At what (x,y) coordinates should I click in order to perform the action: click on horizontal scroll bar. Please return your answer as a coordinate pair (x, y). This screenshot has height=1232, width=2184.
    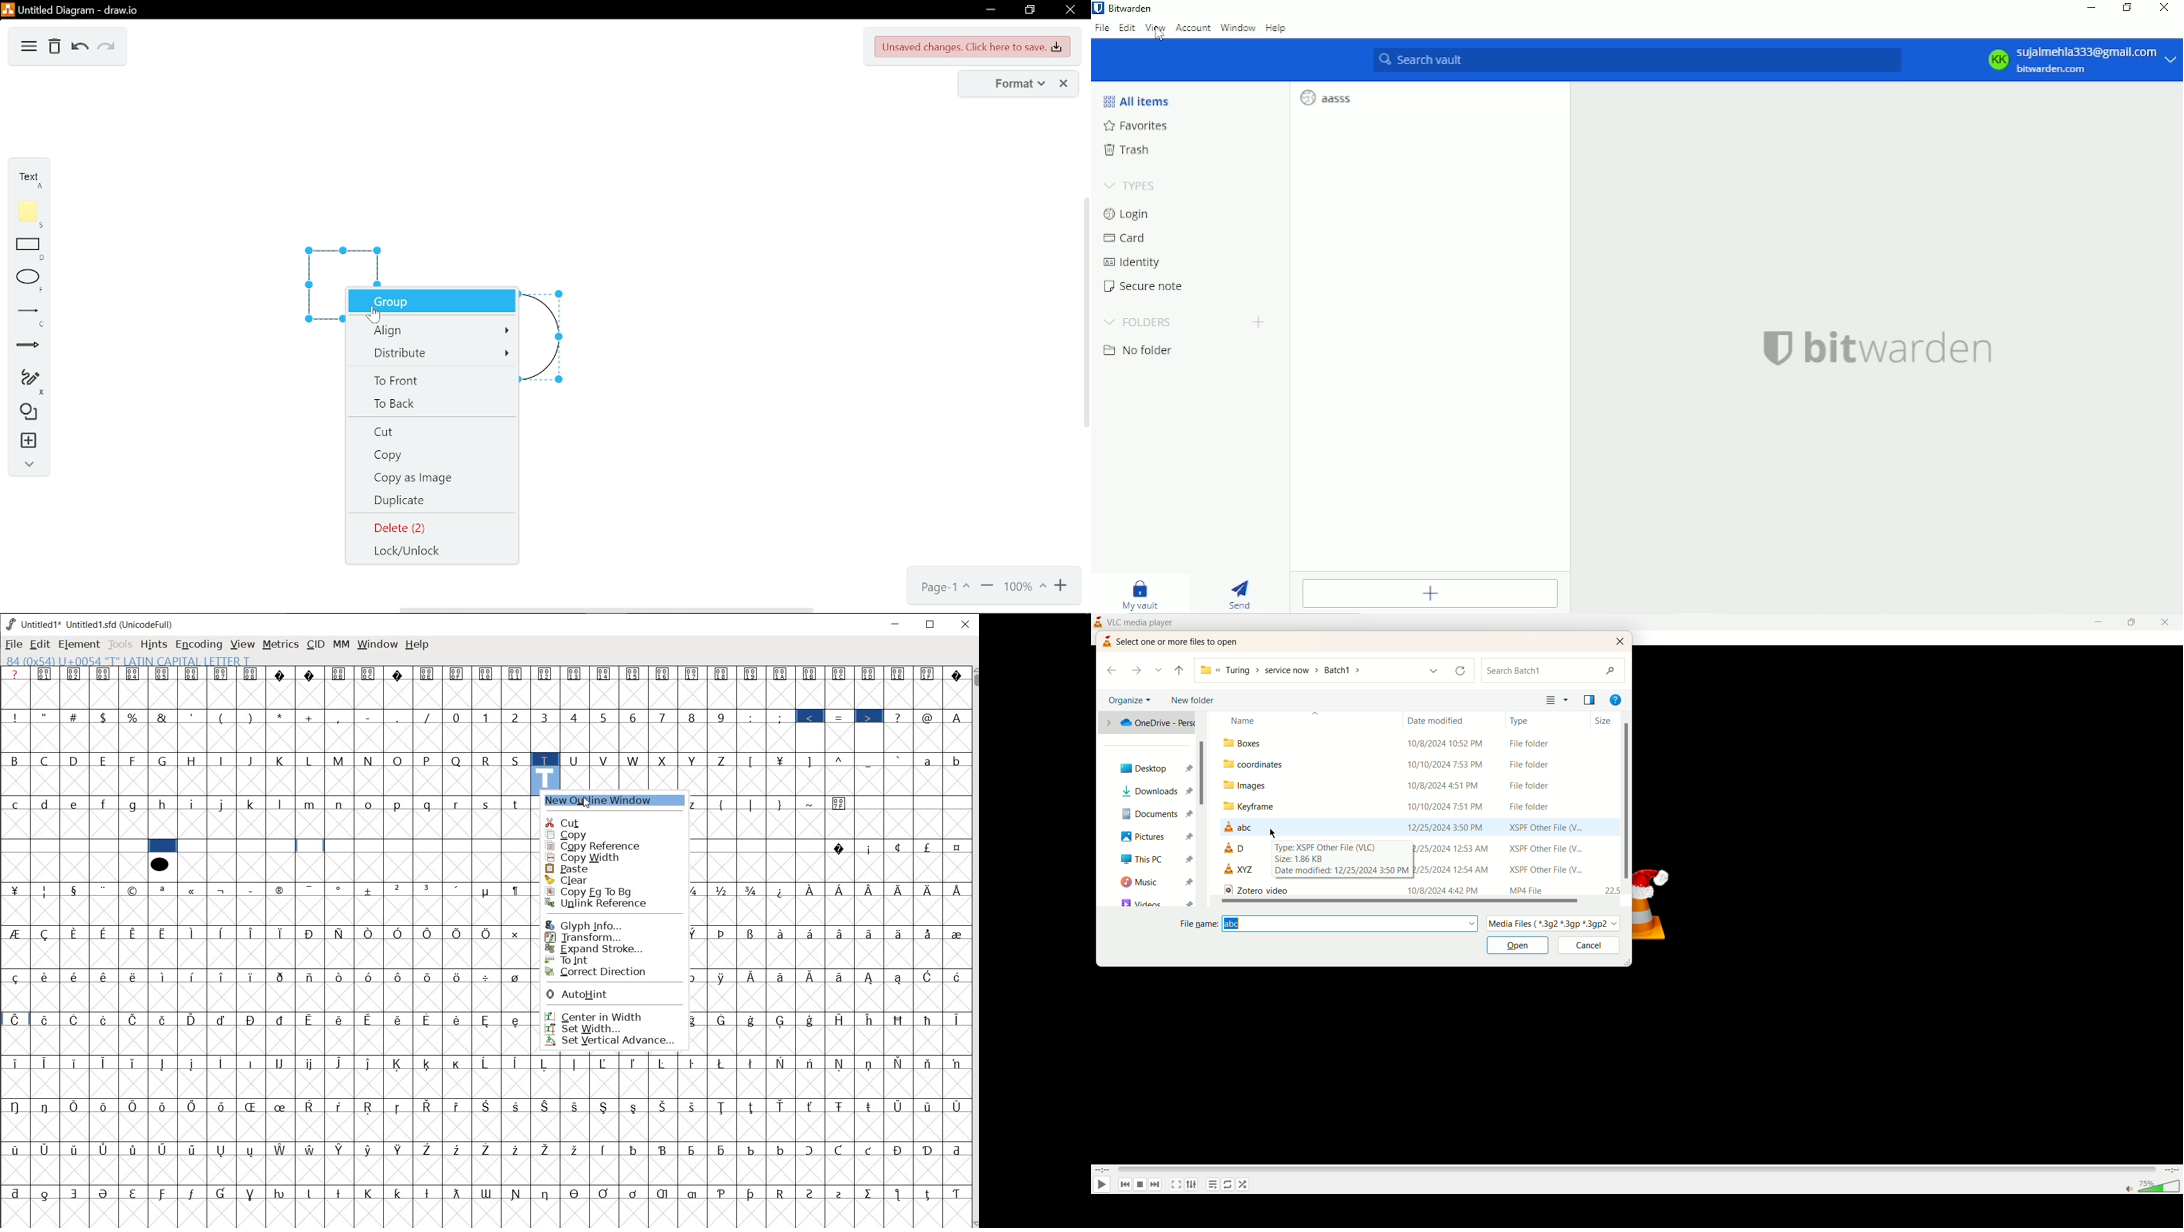
    Looking at the image, I should click on (1400, 901).